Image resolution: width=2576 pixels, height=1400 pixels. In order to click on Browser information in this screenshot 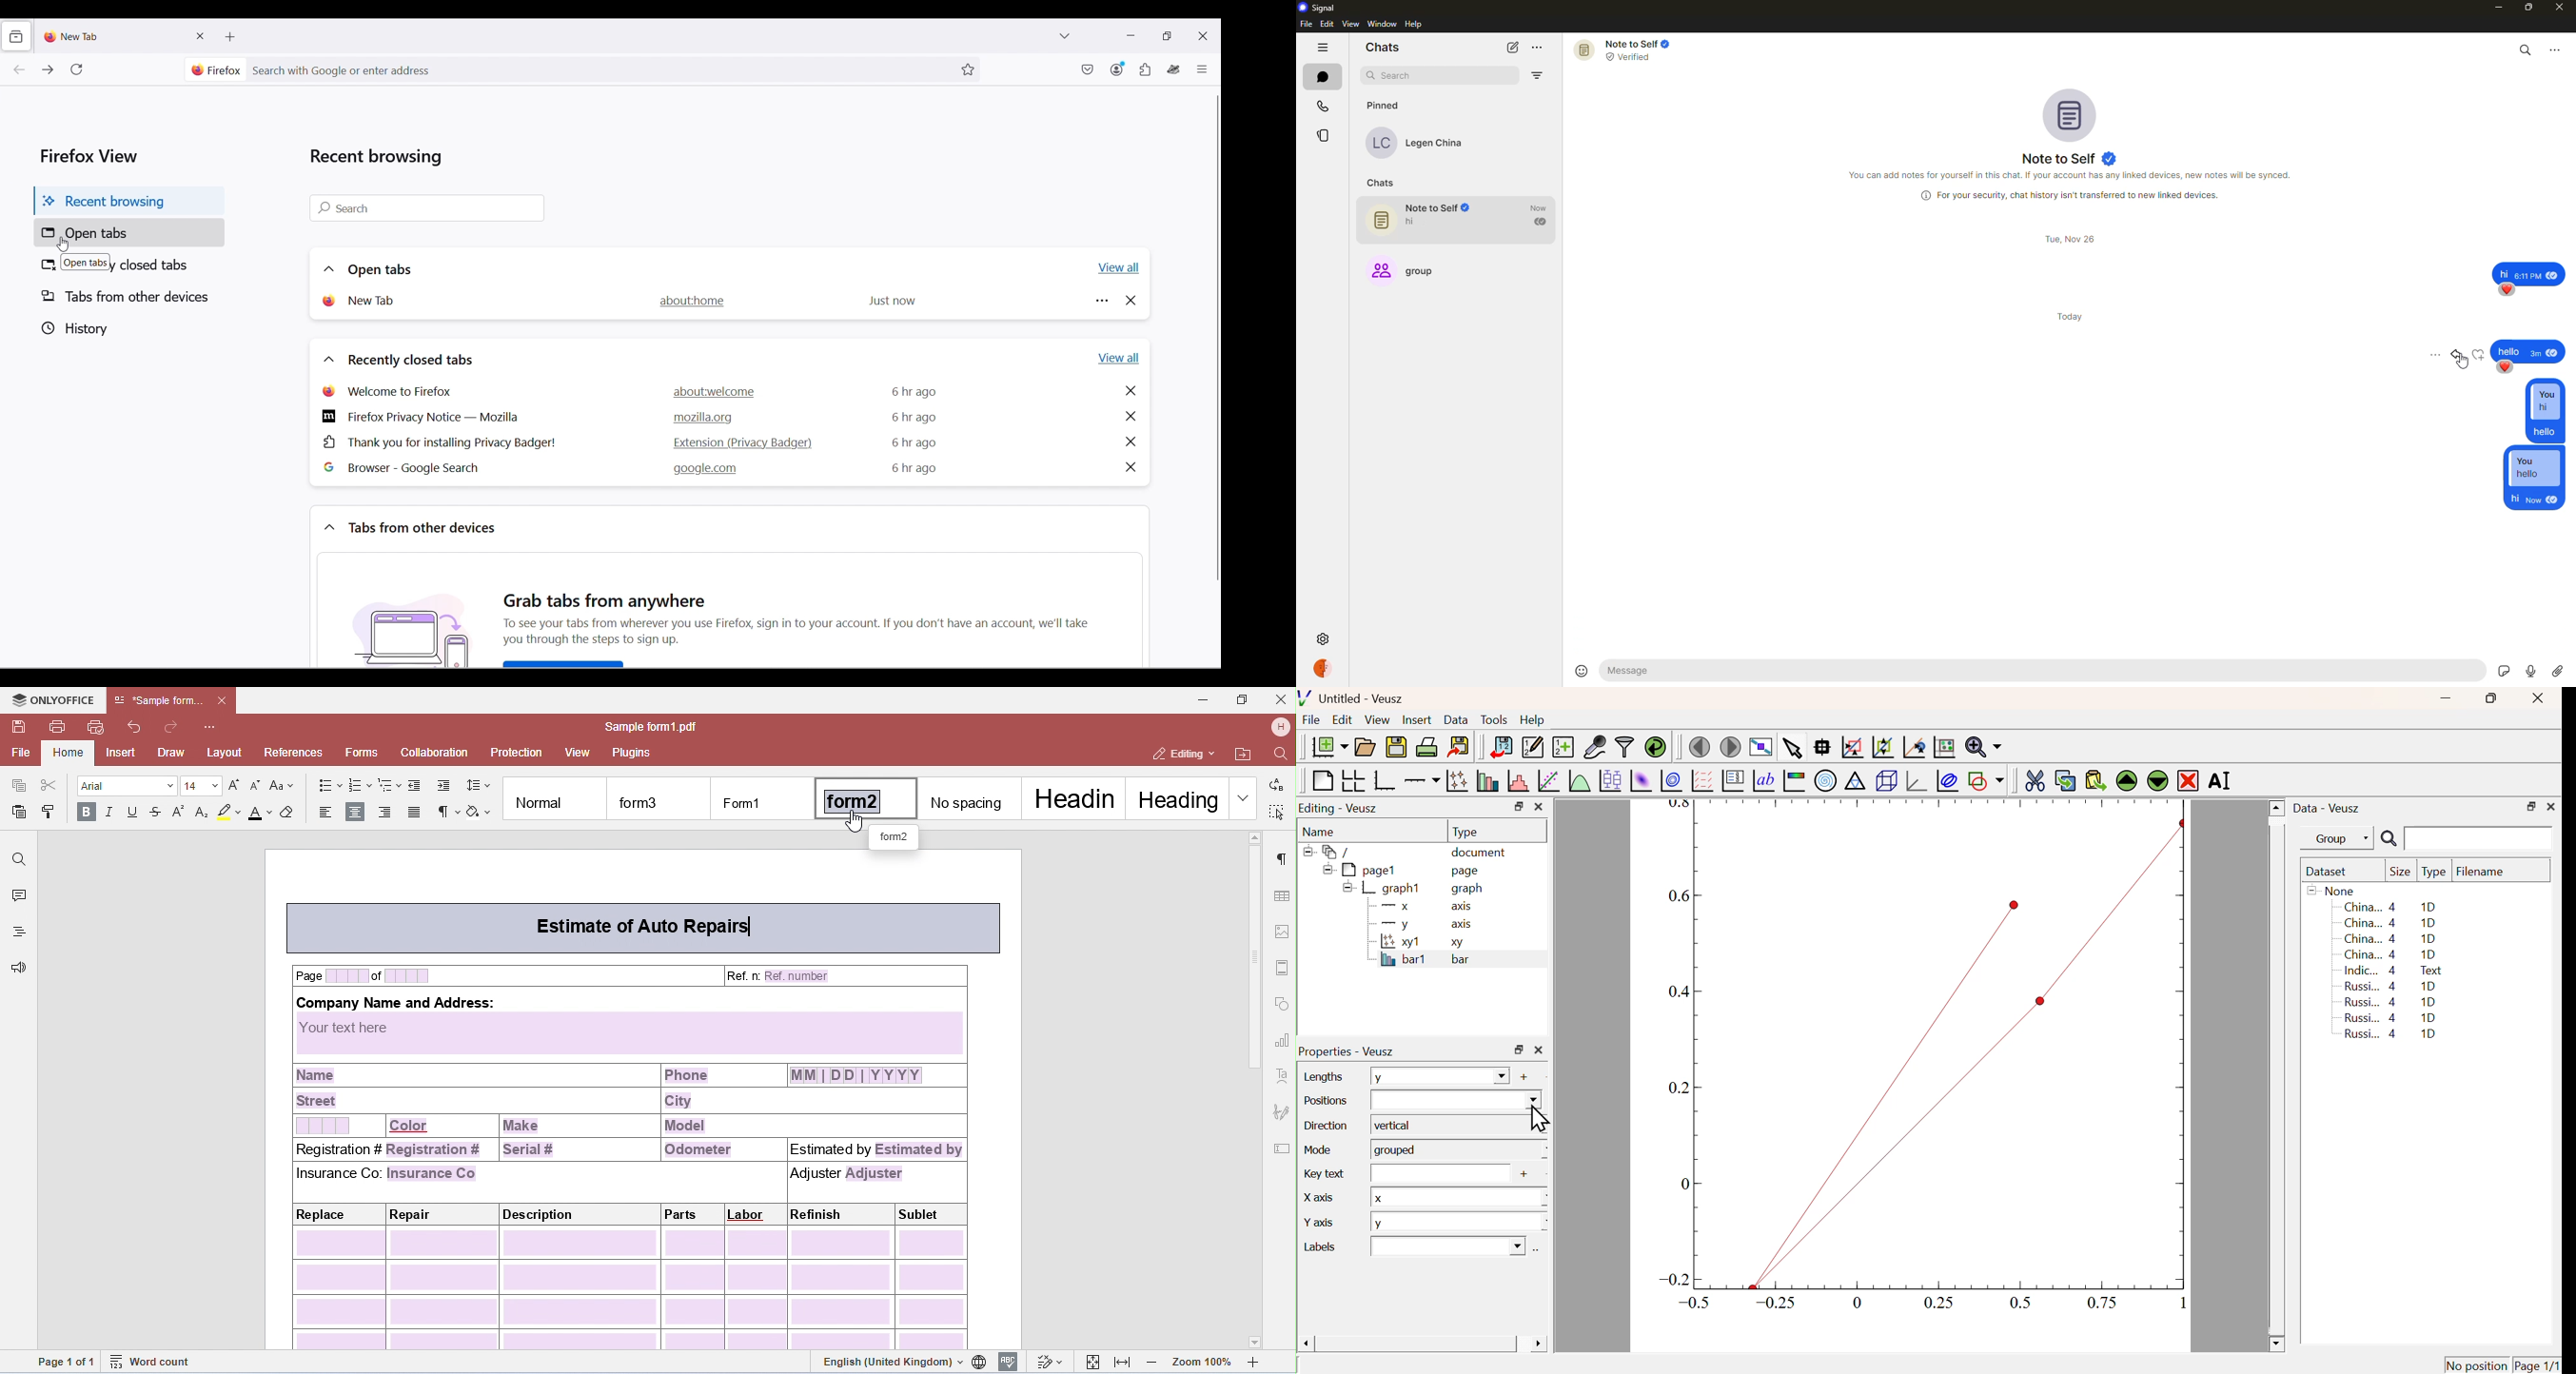, I will do `click(216, 70)`.